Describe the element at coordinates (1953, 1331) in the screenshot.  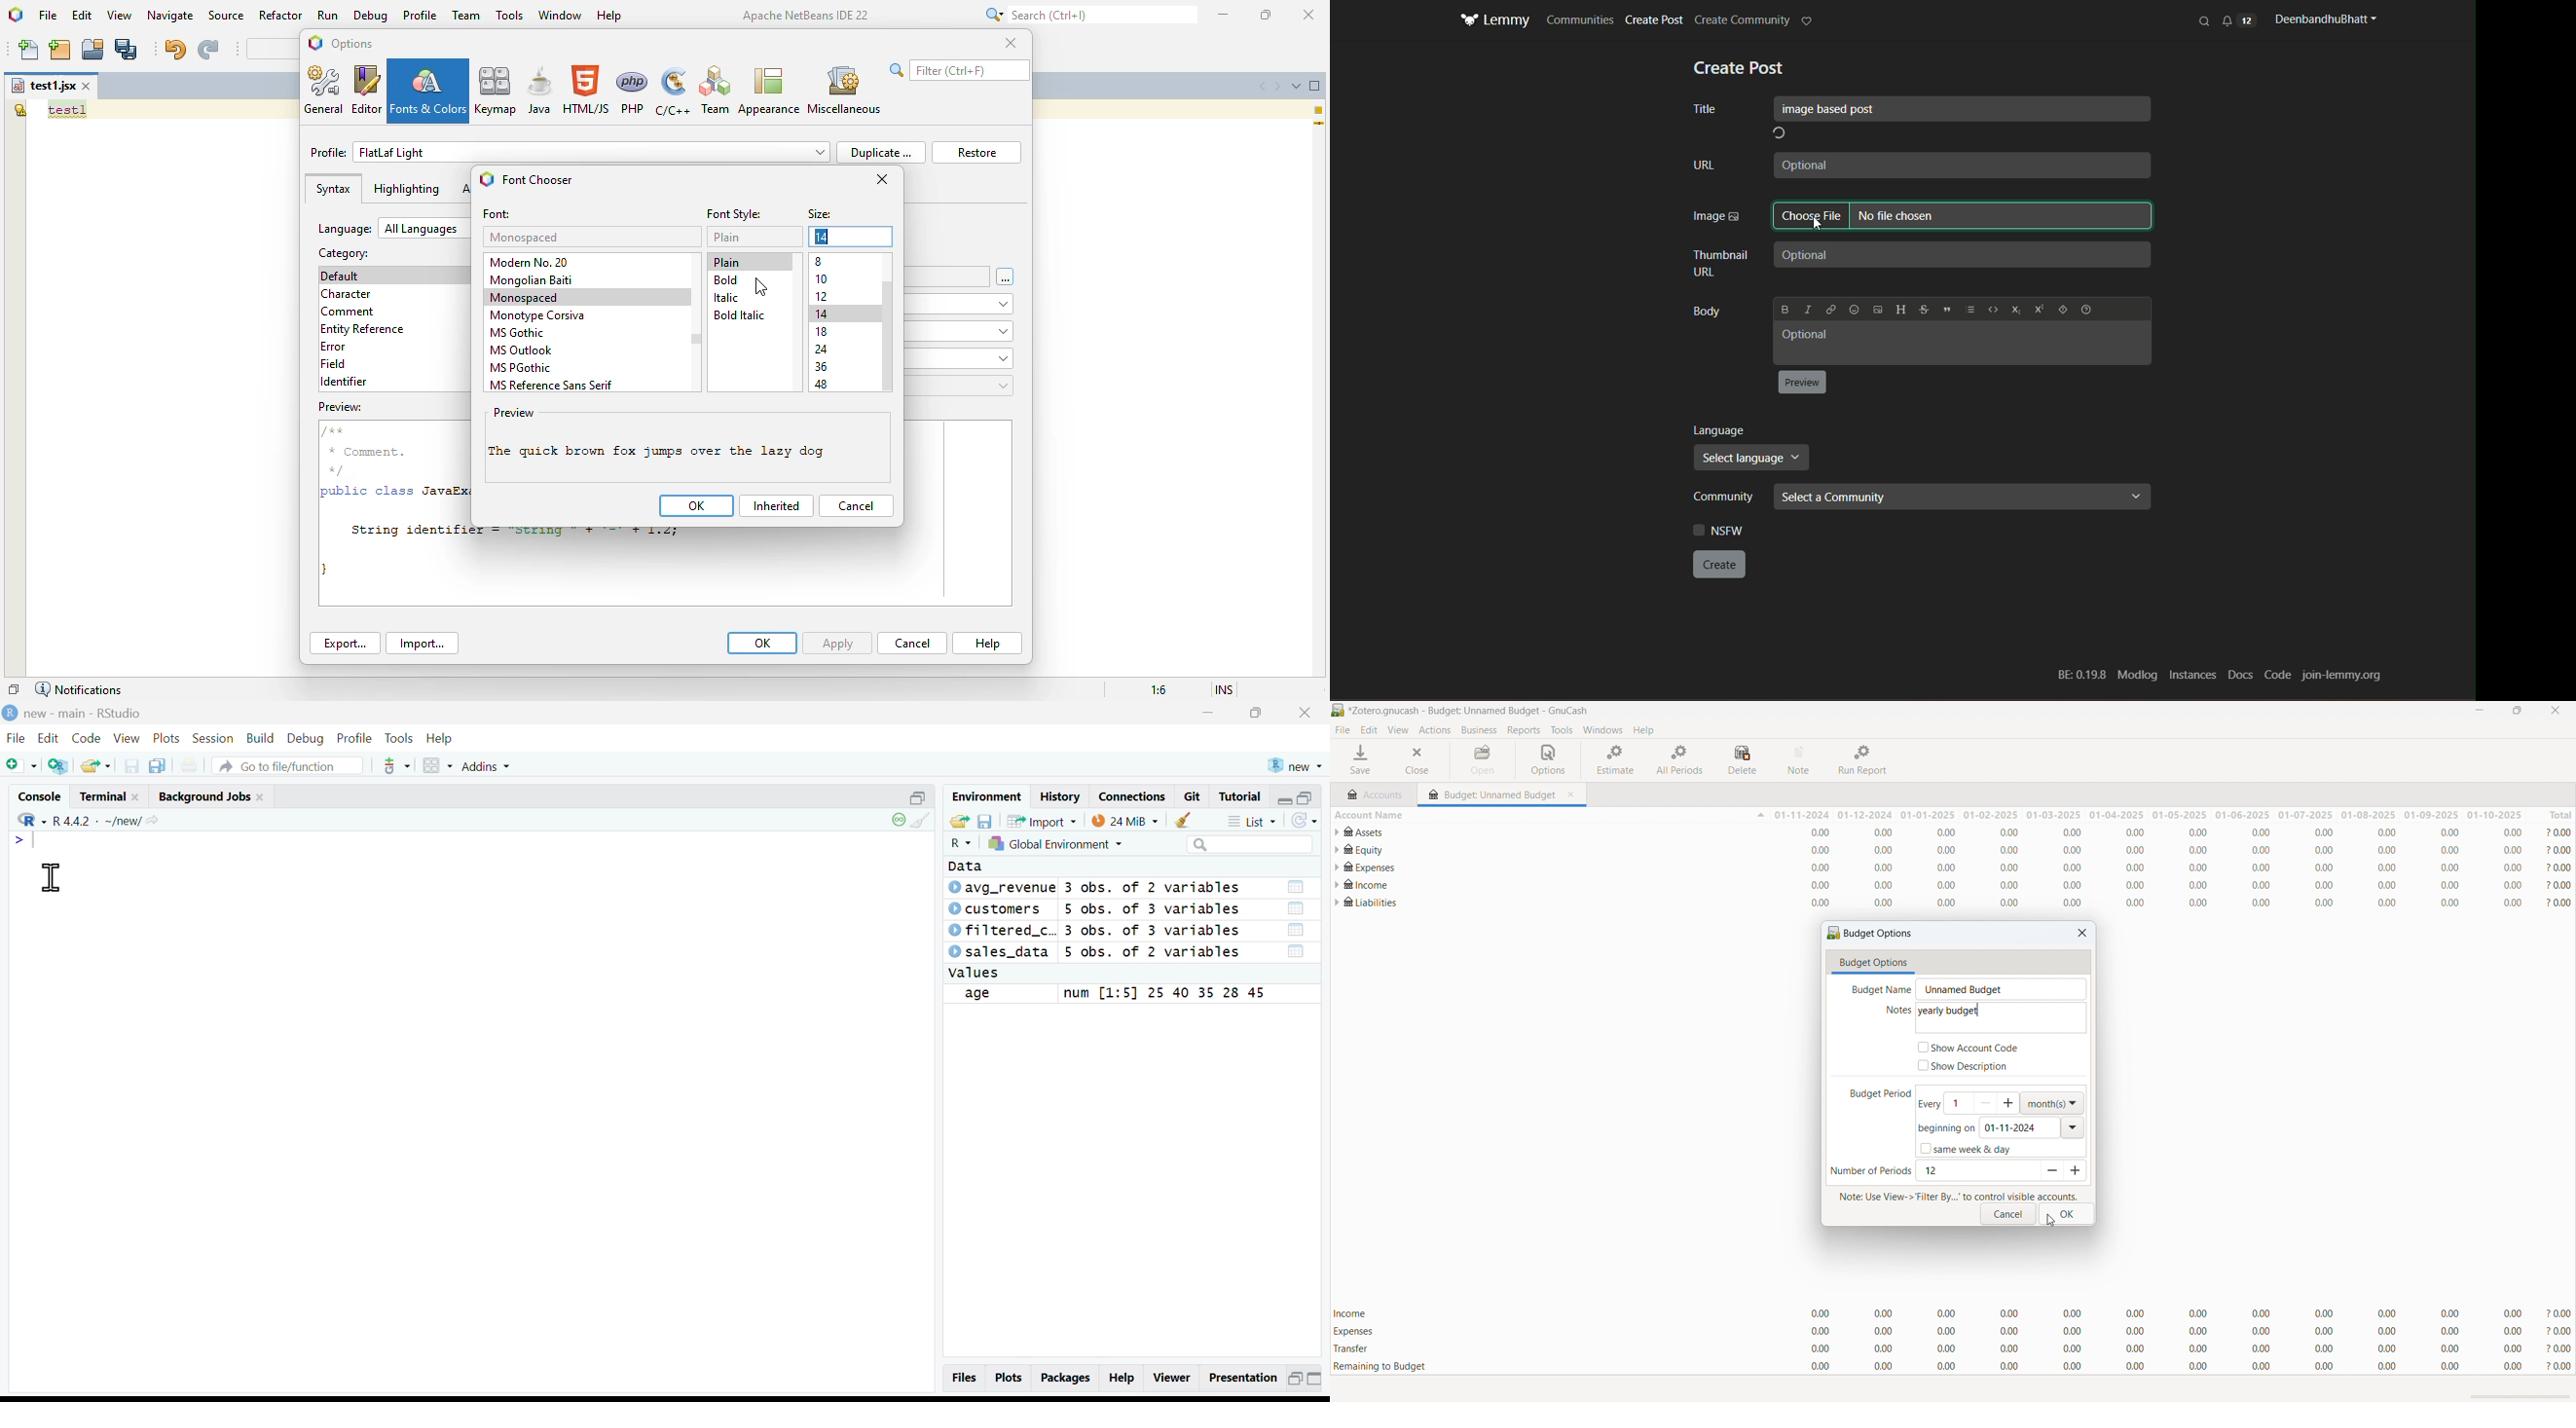
I see `expenses total` at that location.